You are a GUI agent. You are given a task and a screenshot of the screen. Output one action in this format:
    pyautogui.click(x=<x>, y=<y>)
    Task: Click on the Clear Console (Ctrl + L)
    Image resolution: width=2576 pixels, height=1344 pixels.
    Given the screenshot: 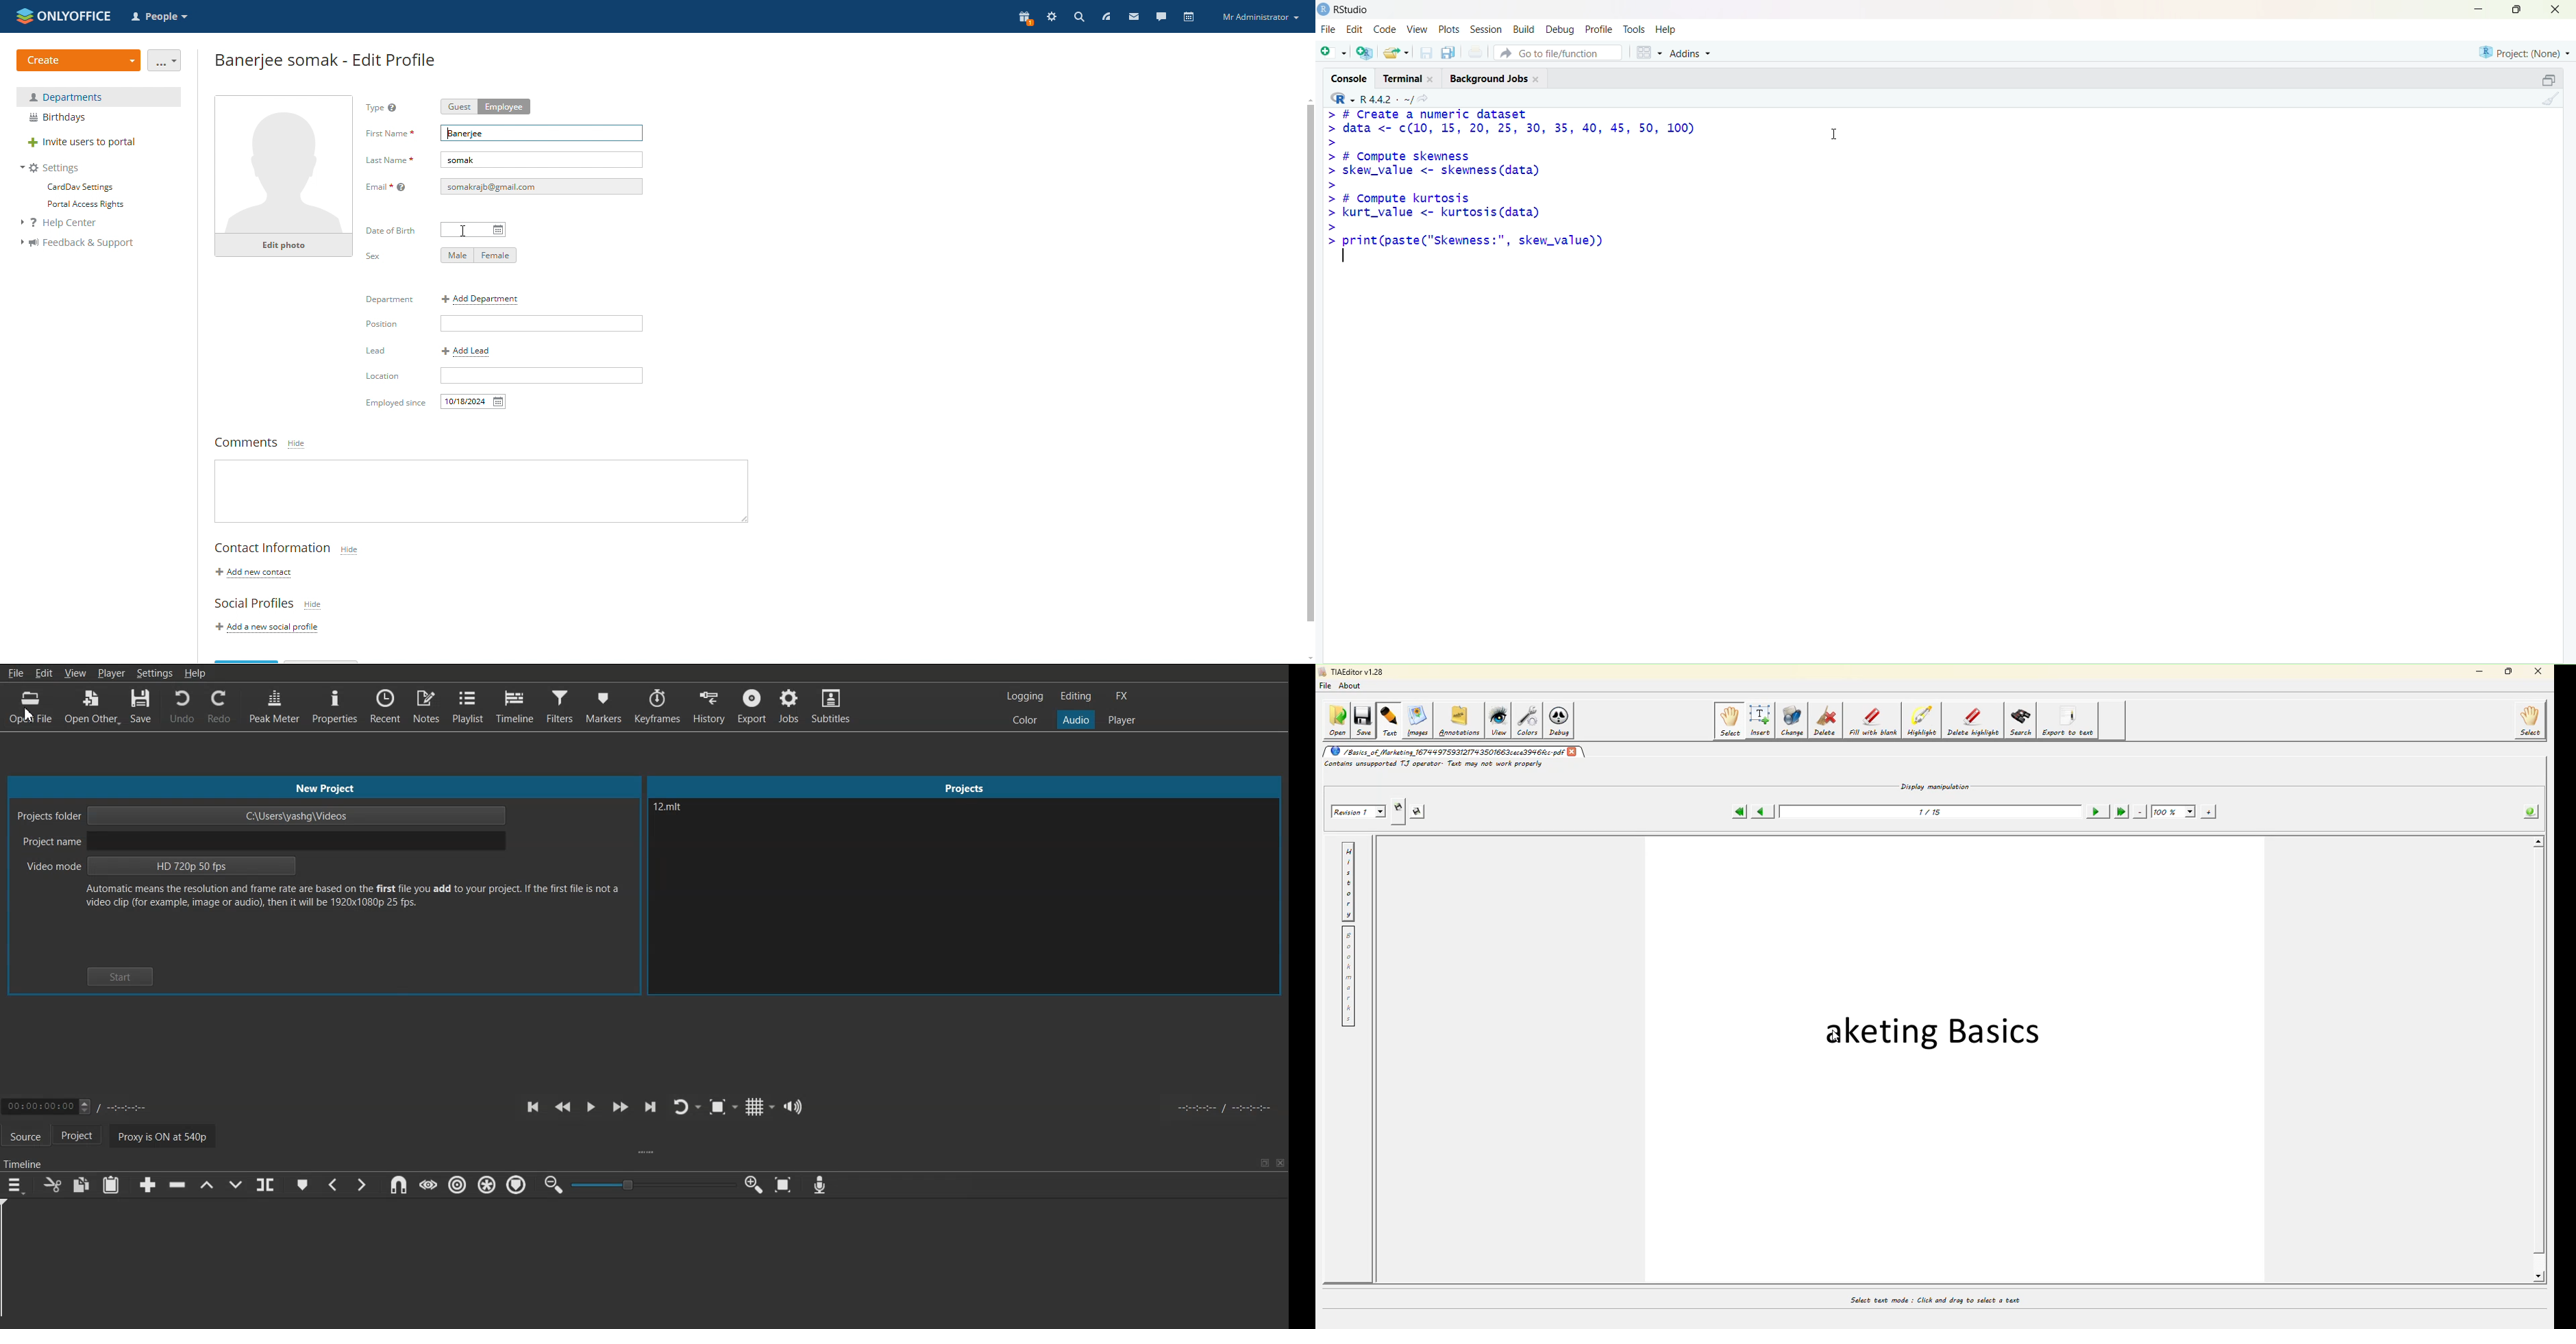 What is the action you would take?
    pyautogui.click(x=2548, y=104)
    